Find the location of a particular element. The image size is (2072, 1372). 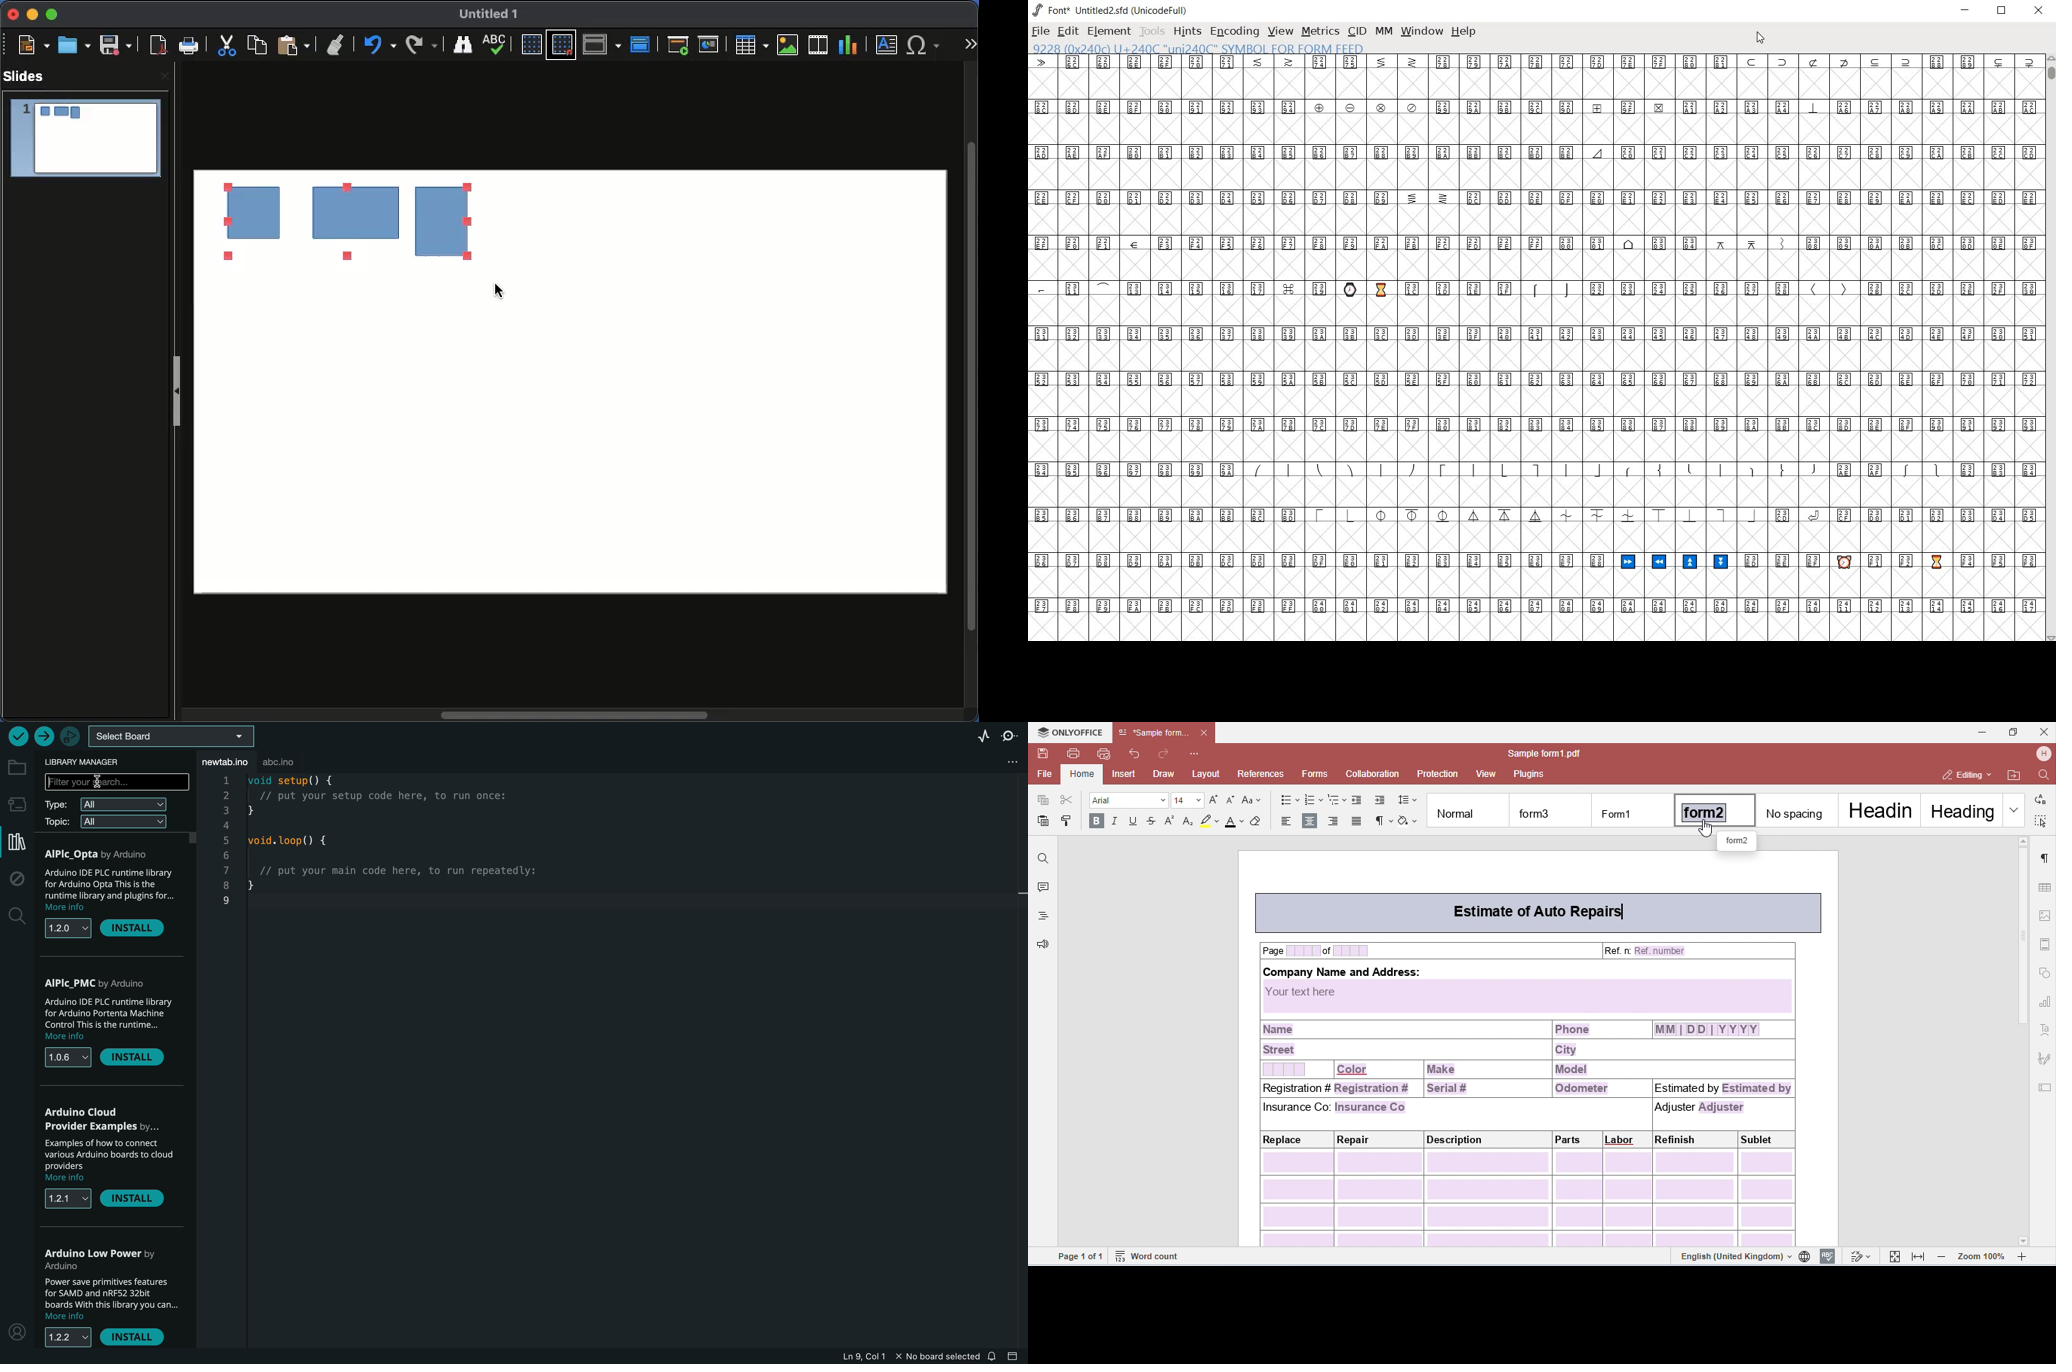

serial plotter is located at coordinates (976, 737).